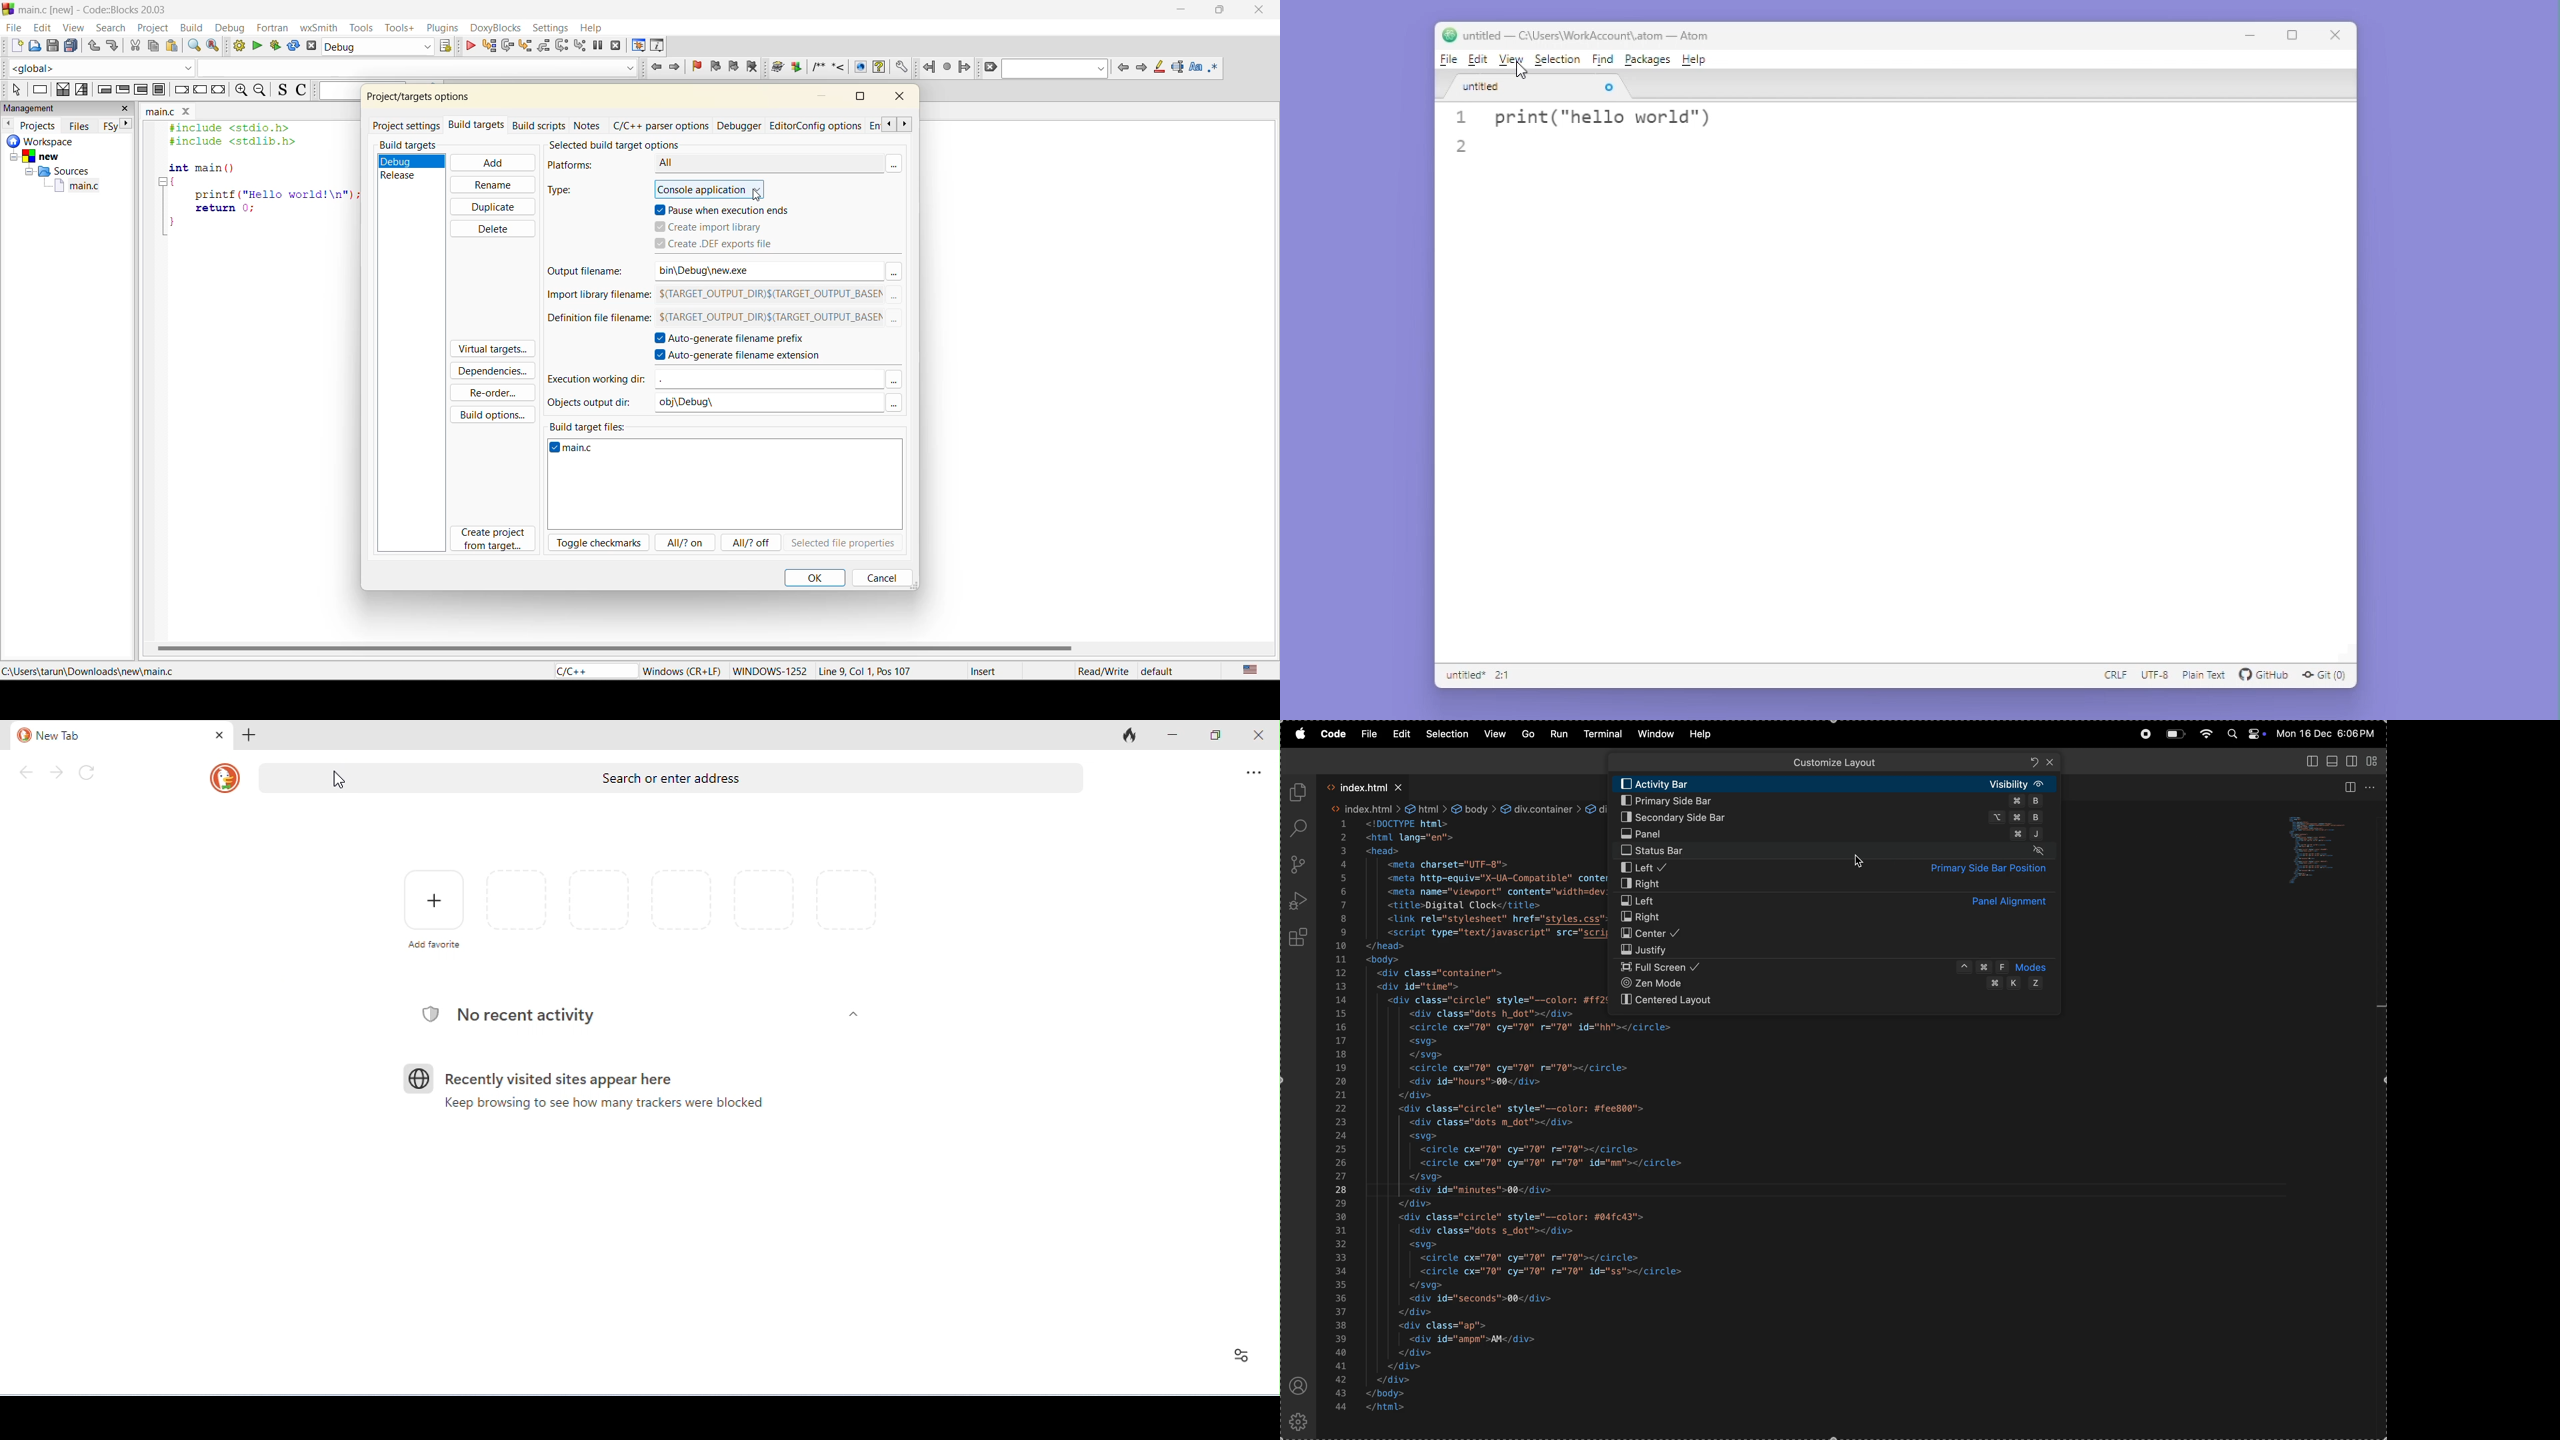  I want to click on next line, so click(507, 45).